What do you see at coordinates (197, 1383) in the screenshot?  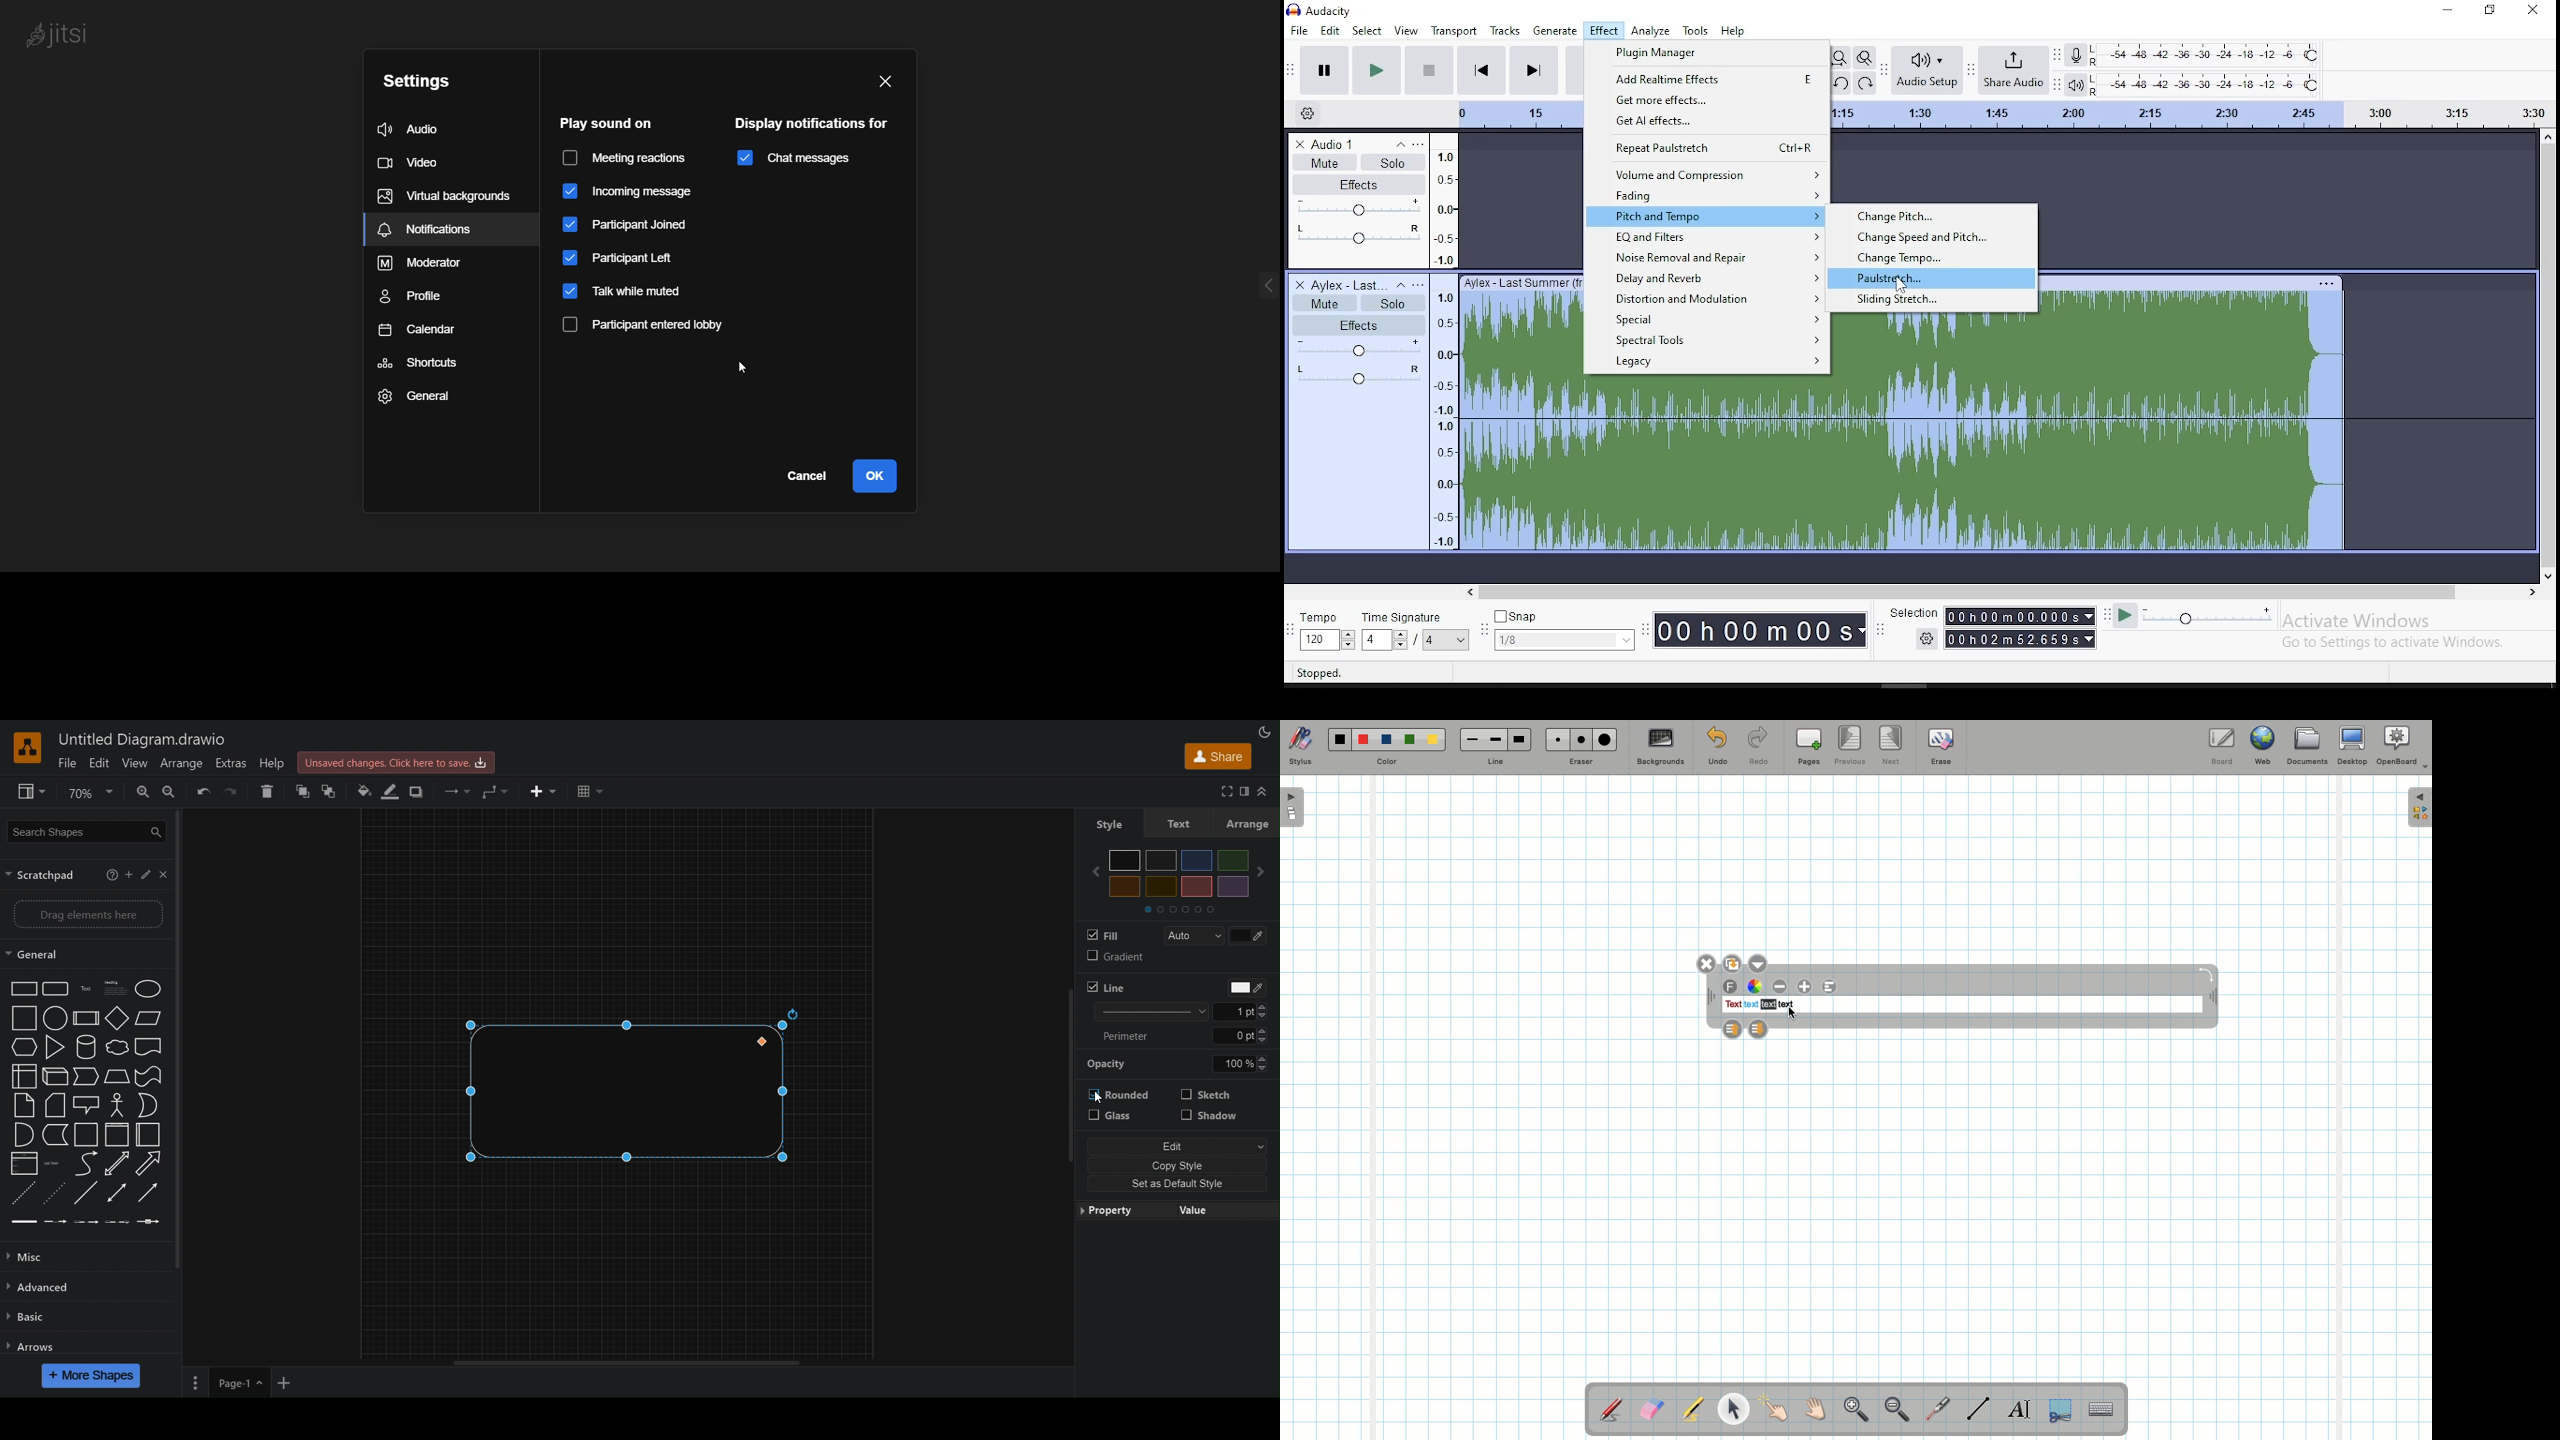 I see `Pages` at bounding box center [197, 1383].